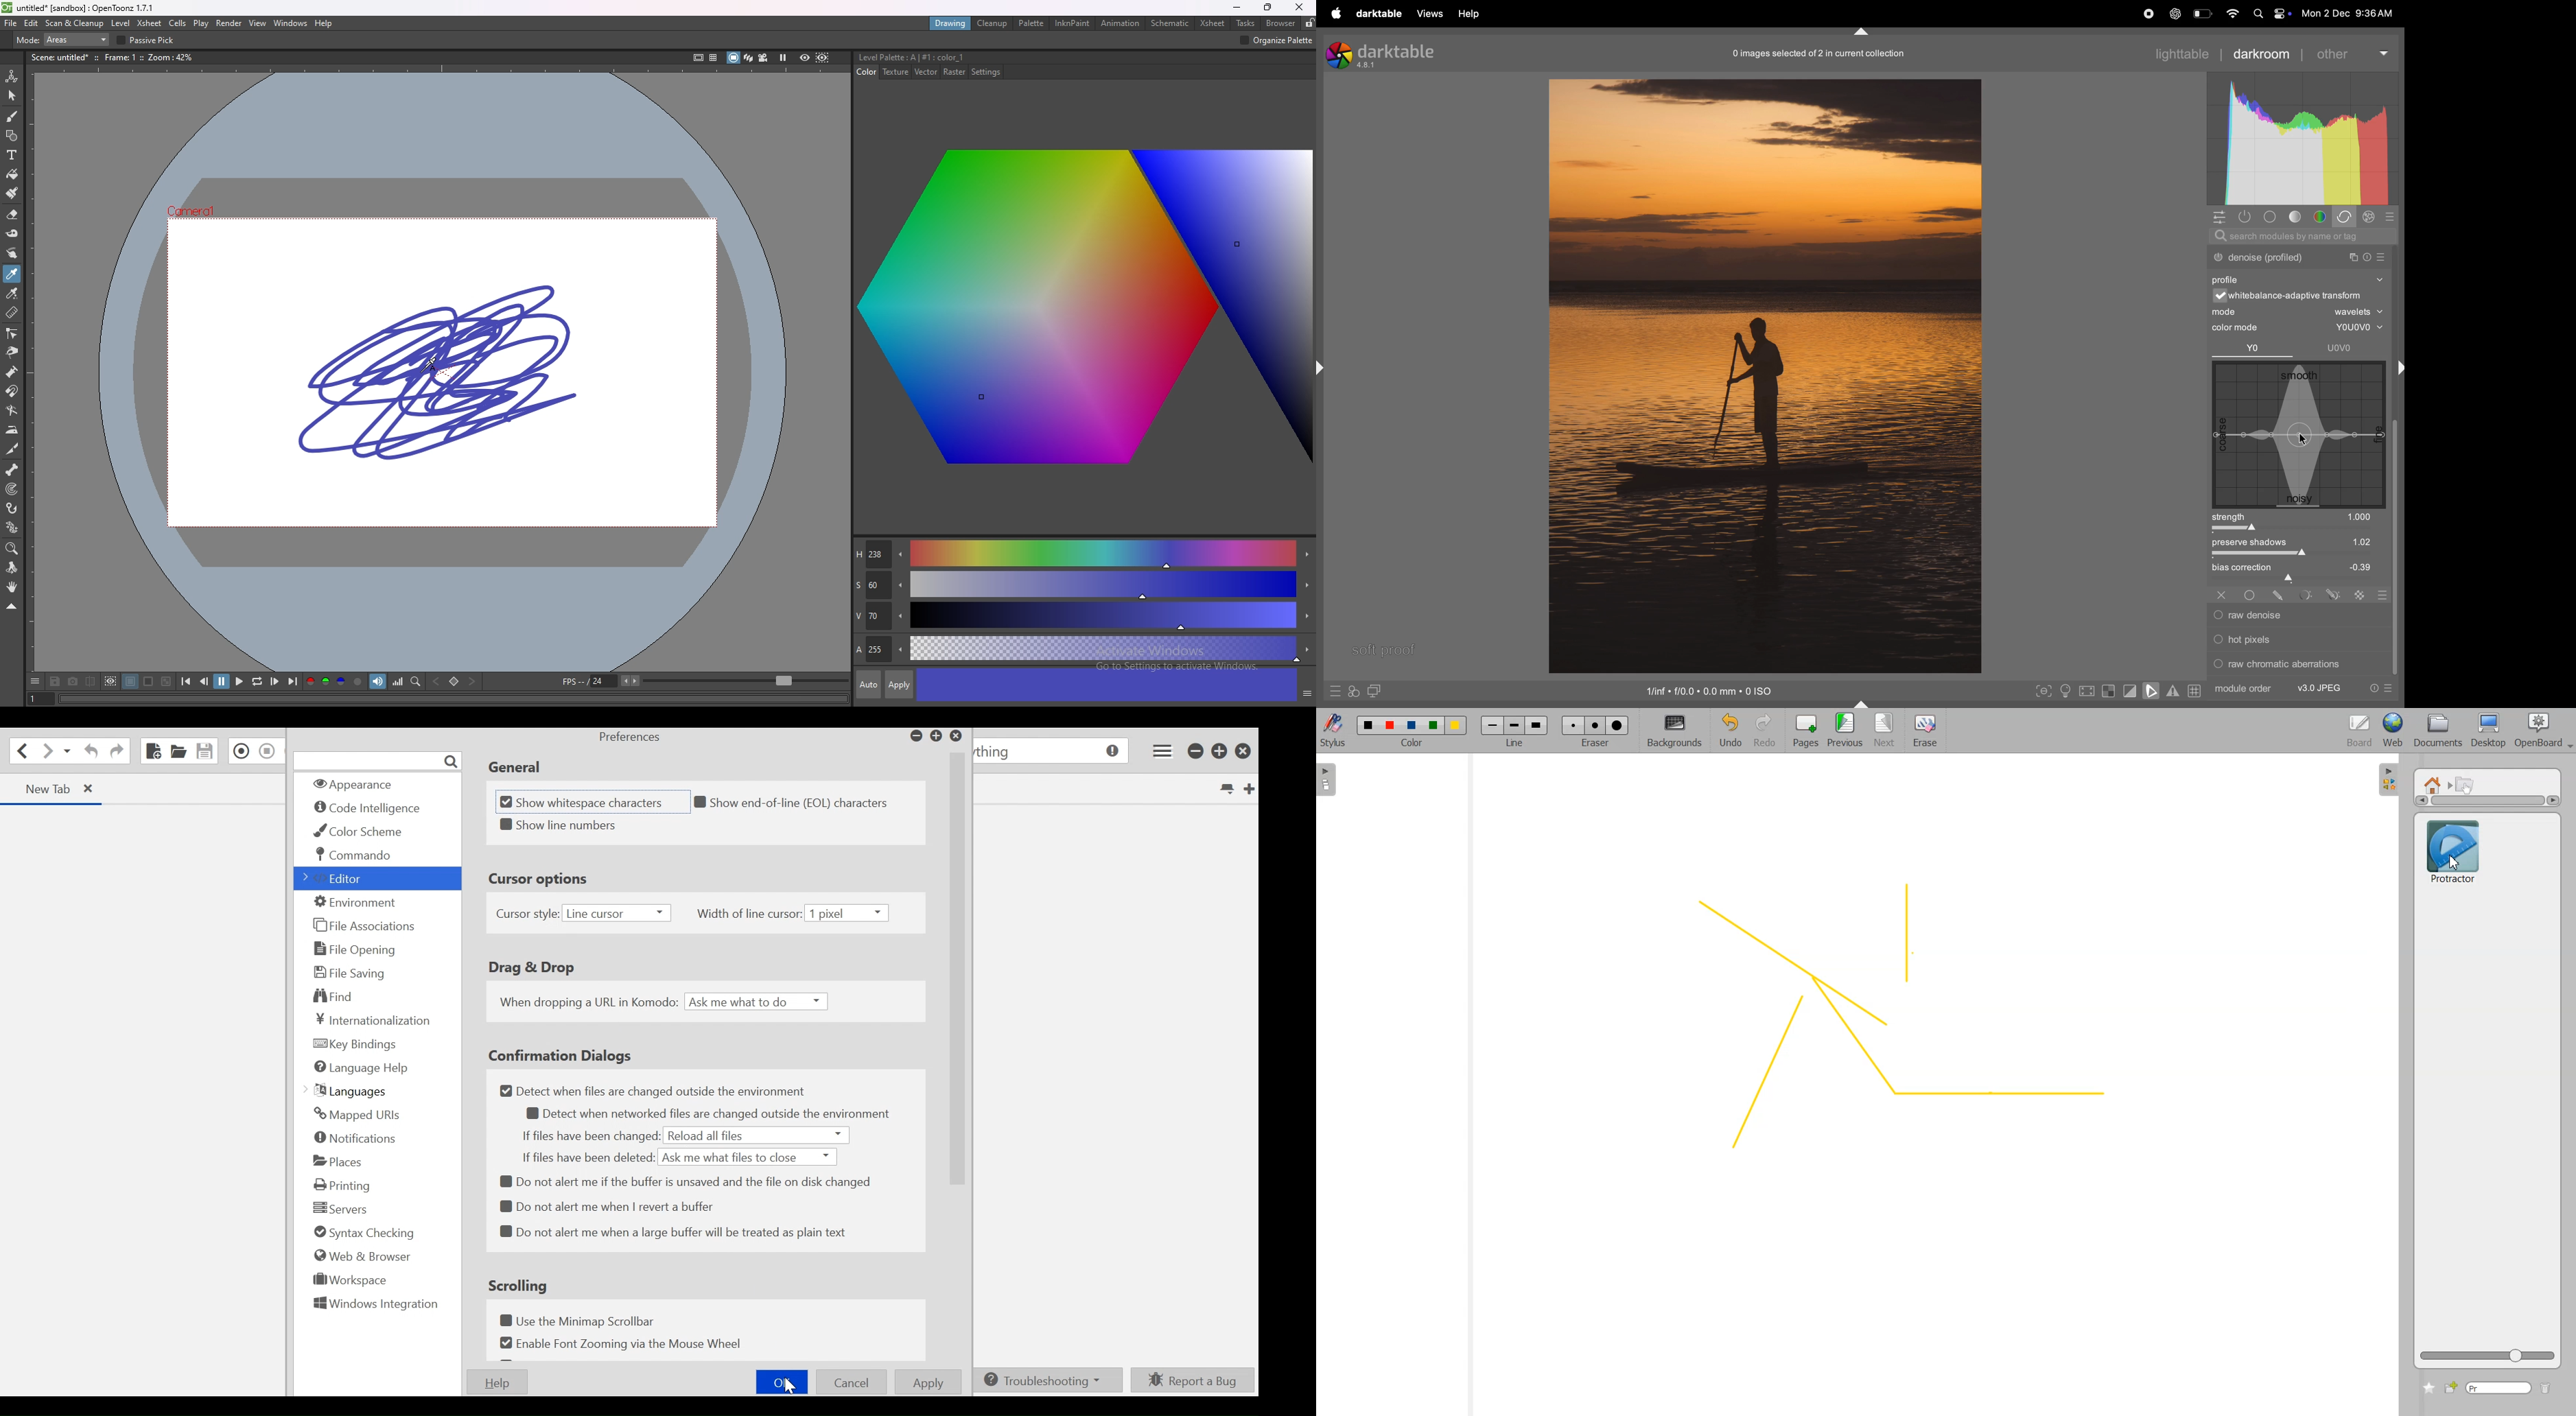 This screenshot has height=1428, width=2576. I want to click on cutter tool, so click(12, 450).